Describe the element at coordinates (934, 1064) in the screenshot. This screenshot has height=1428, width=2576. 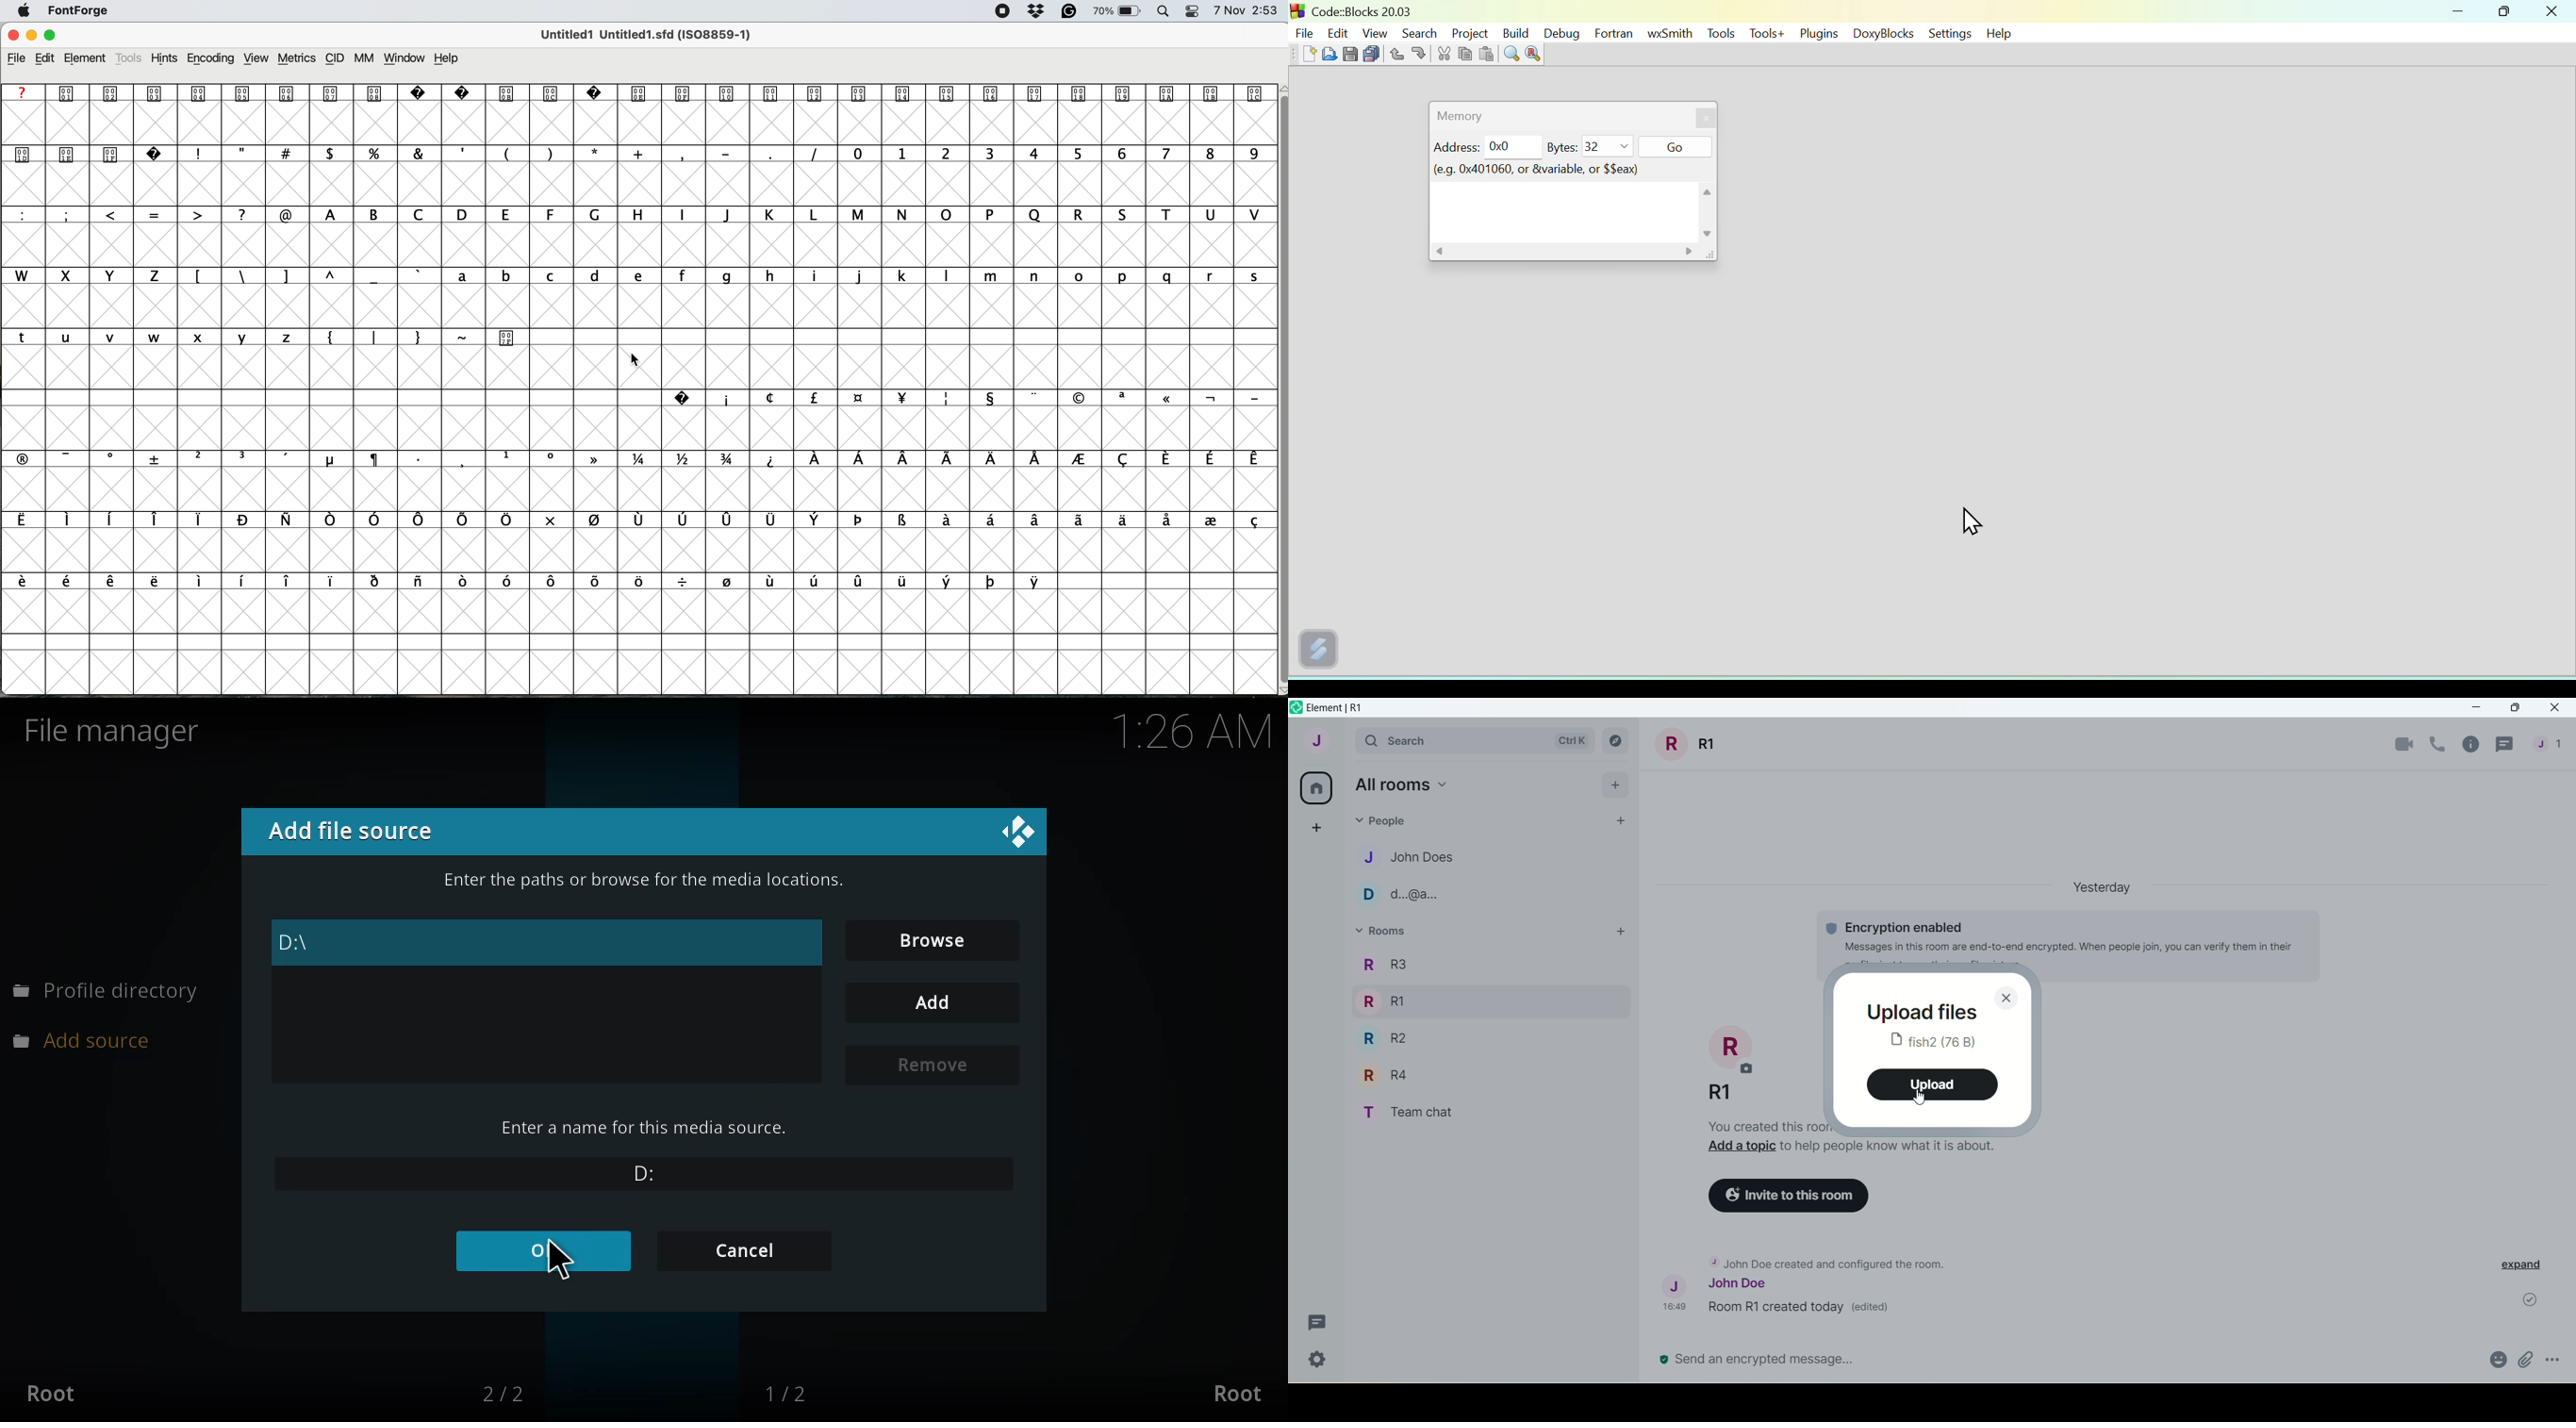
I see `remove` at that location.